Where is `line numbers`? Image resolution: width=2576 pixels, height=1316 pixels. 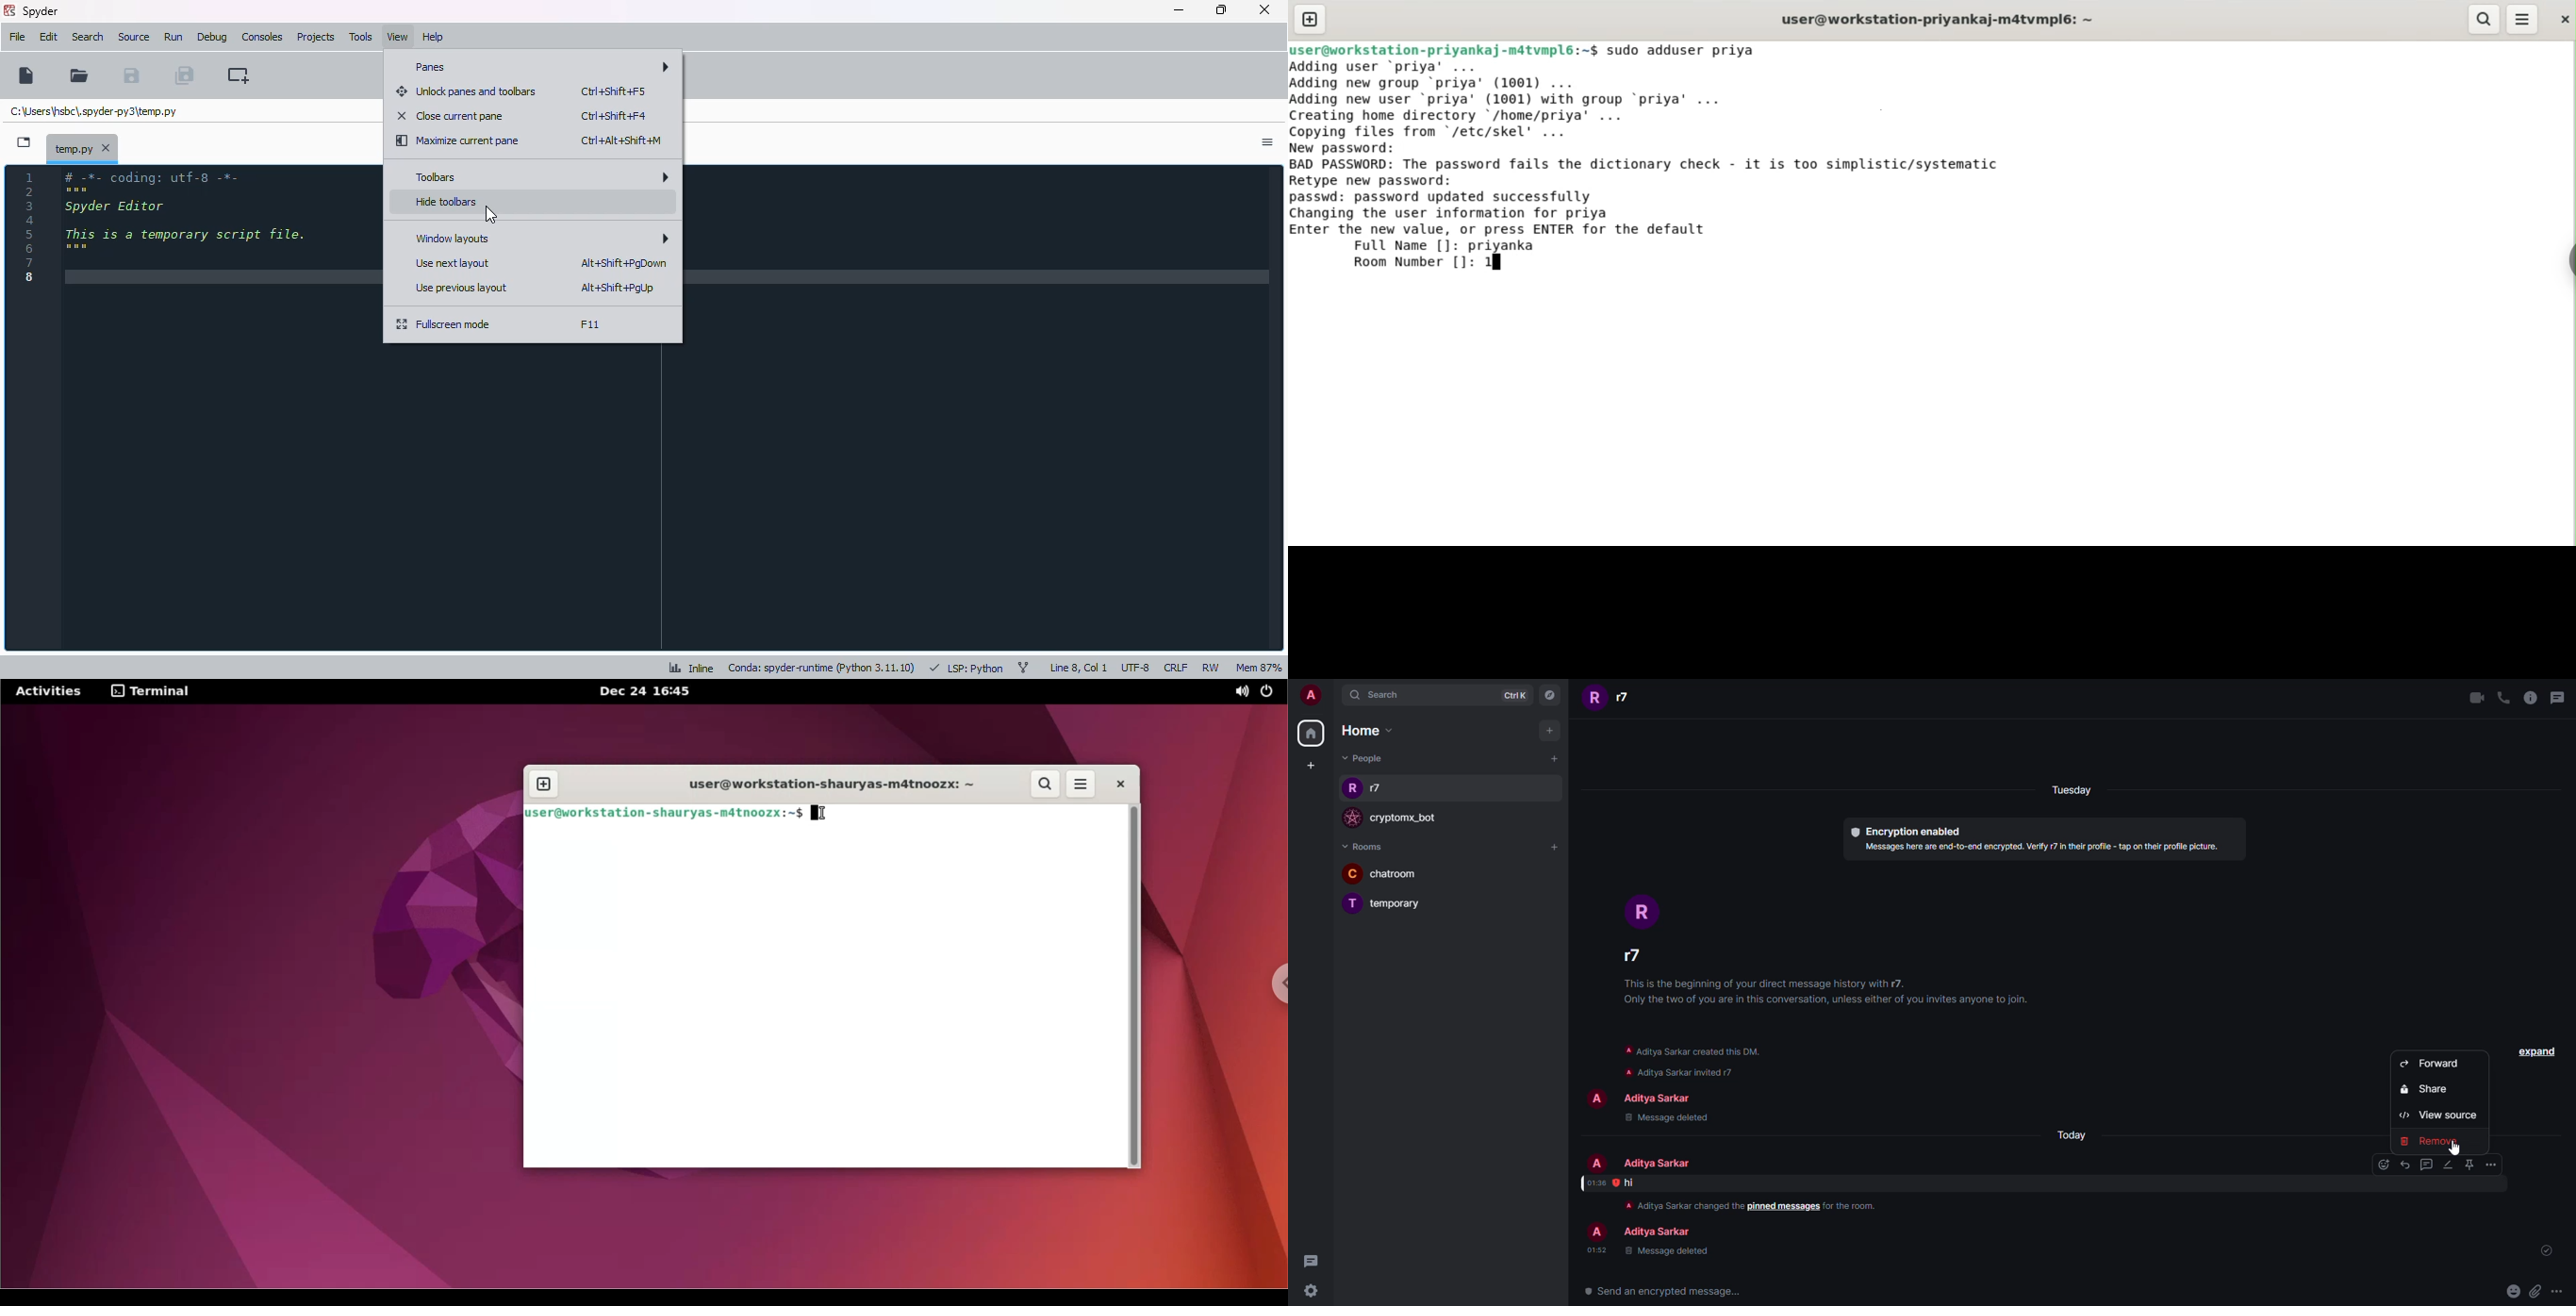 line numbers is located at coordinates (27, 226).